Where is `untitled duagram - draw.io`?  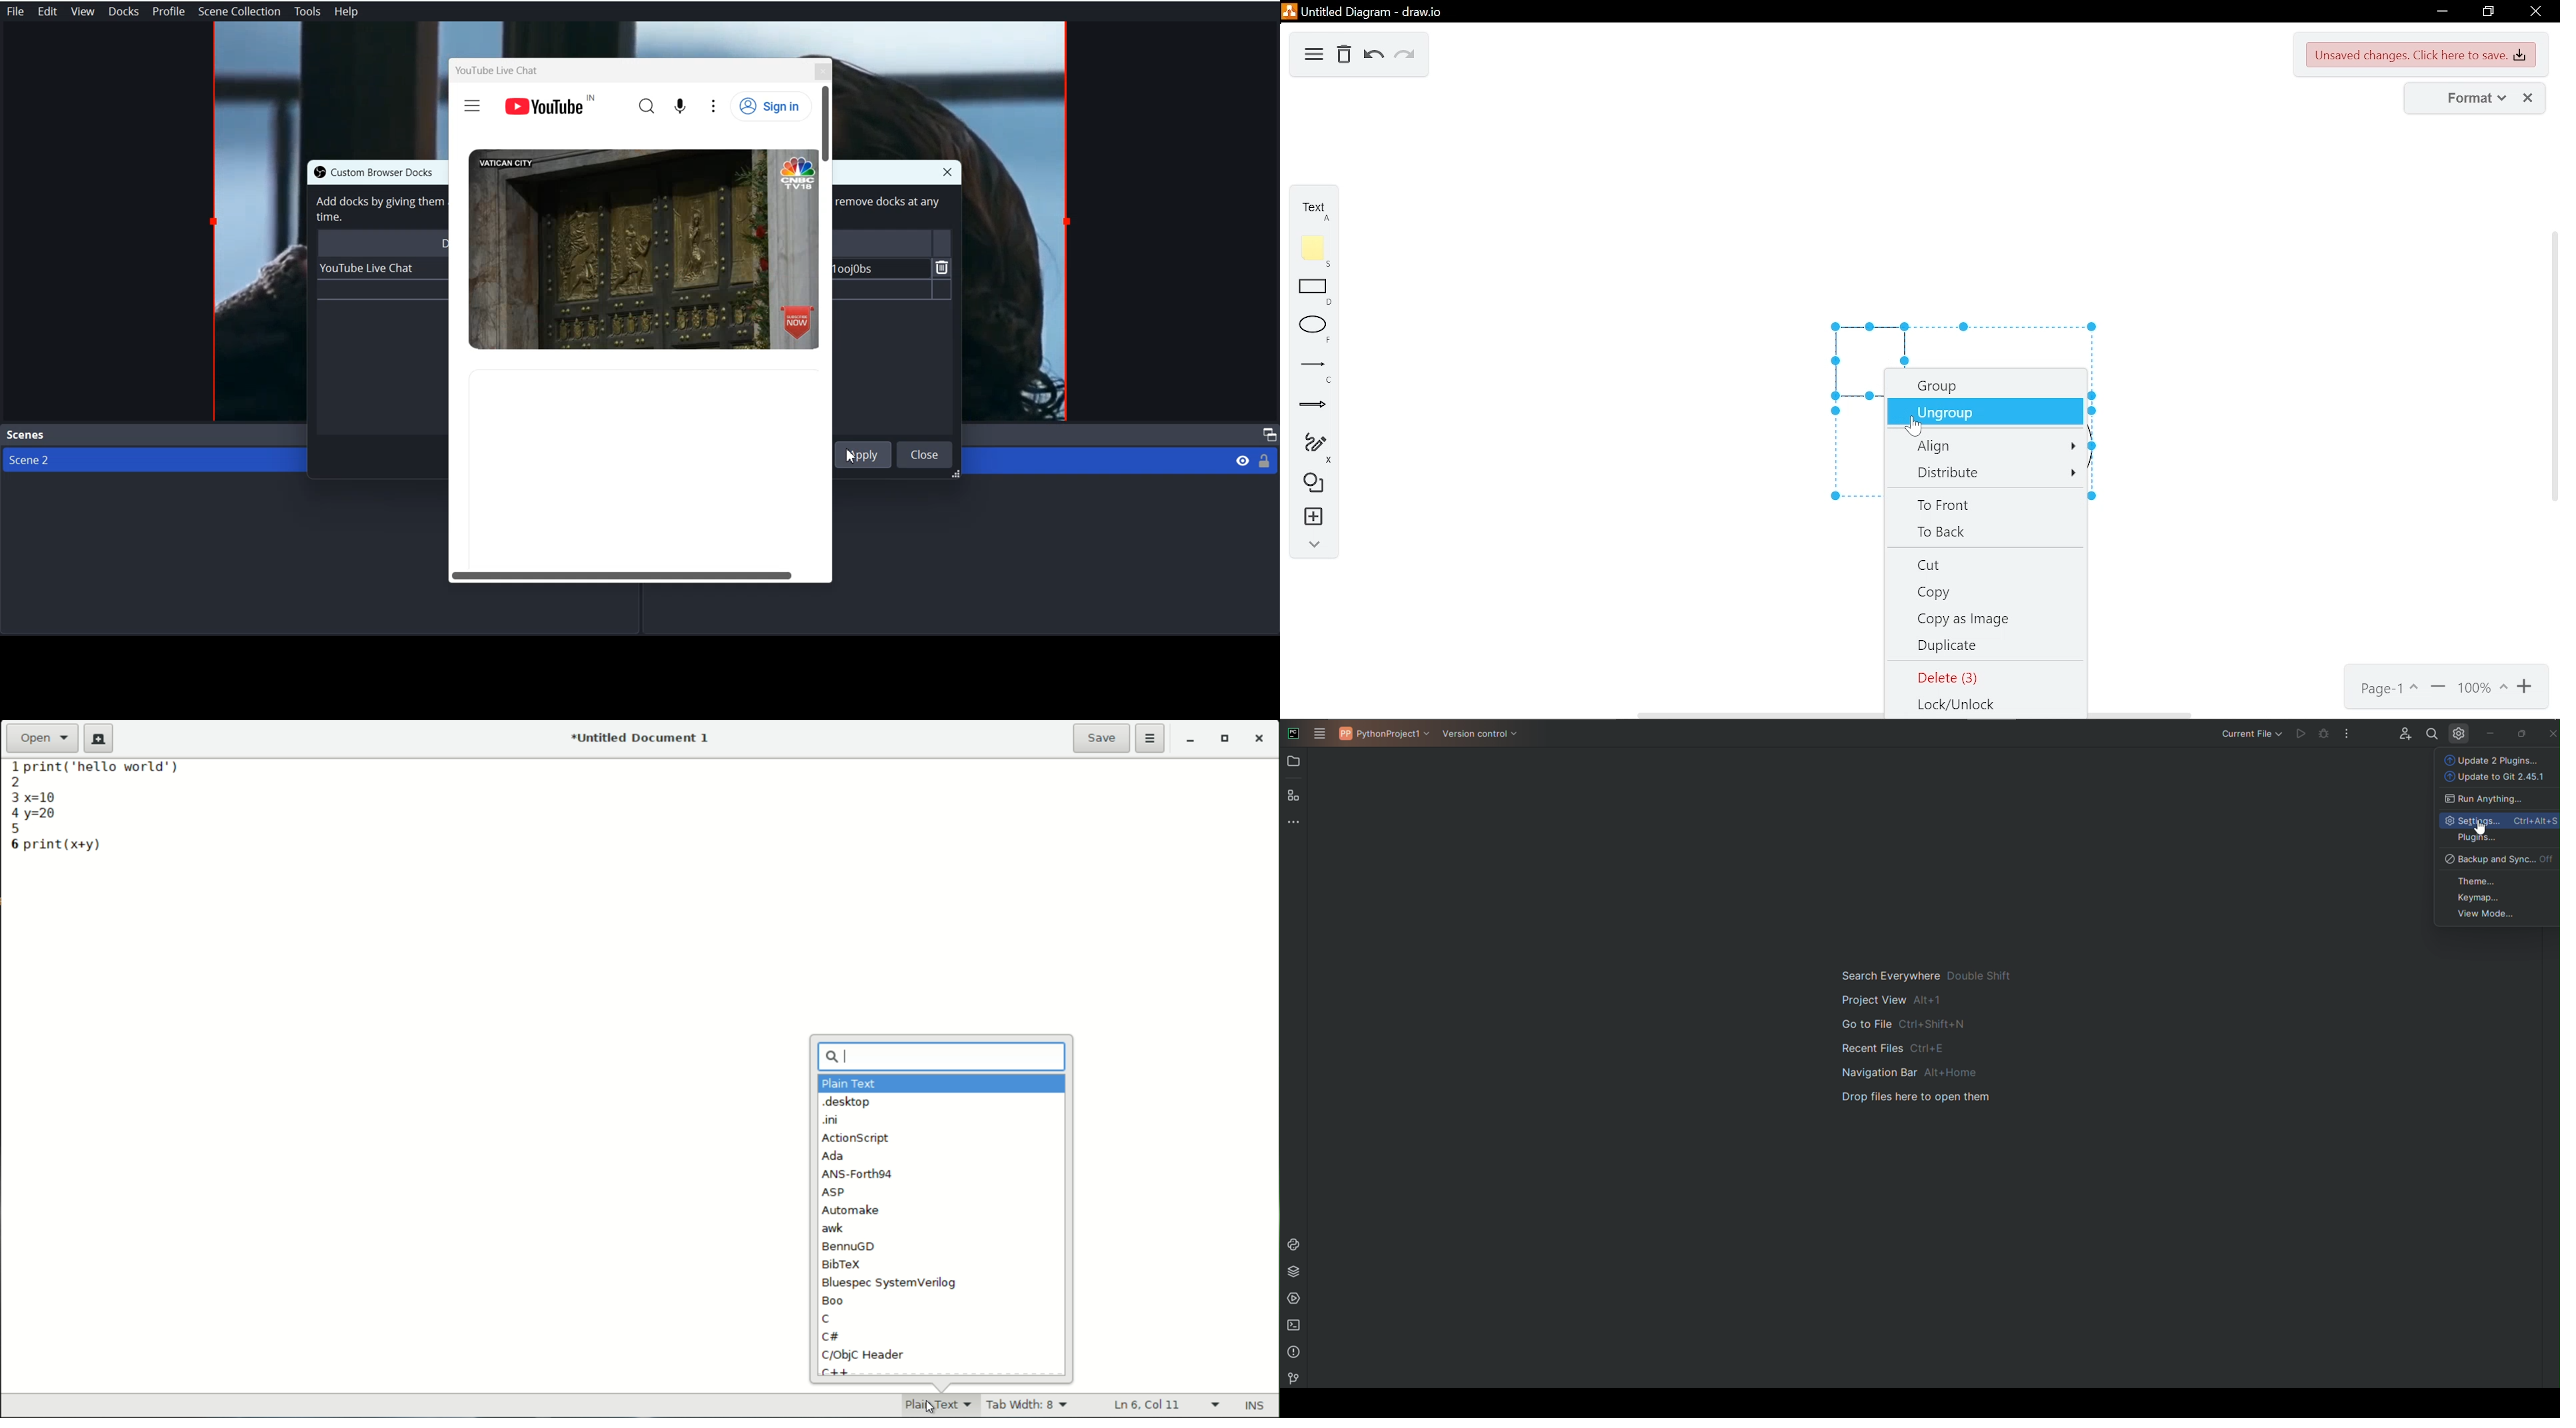 untitled duagram - draw.io is located at coordinates (1371, 12).